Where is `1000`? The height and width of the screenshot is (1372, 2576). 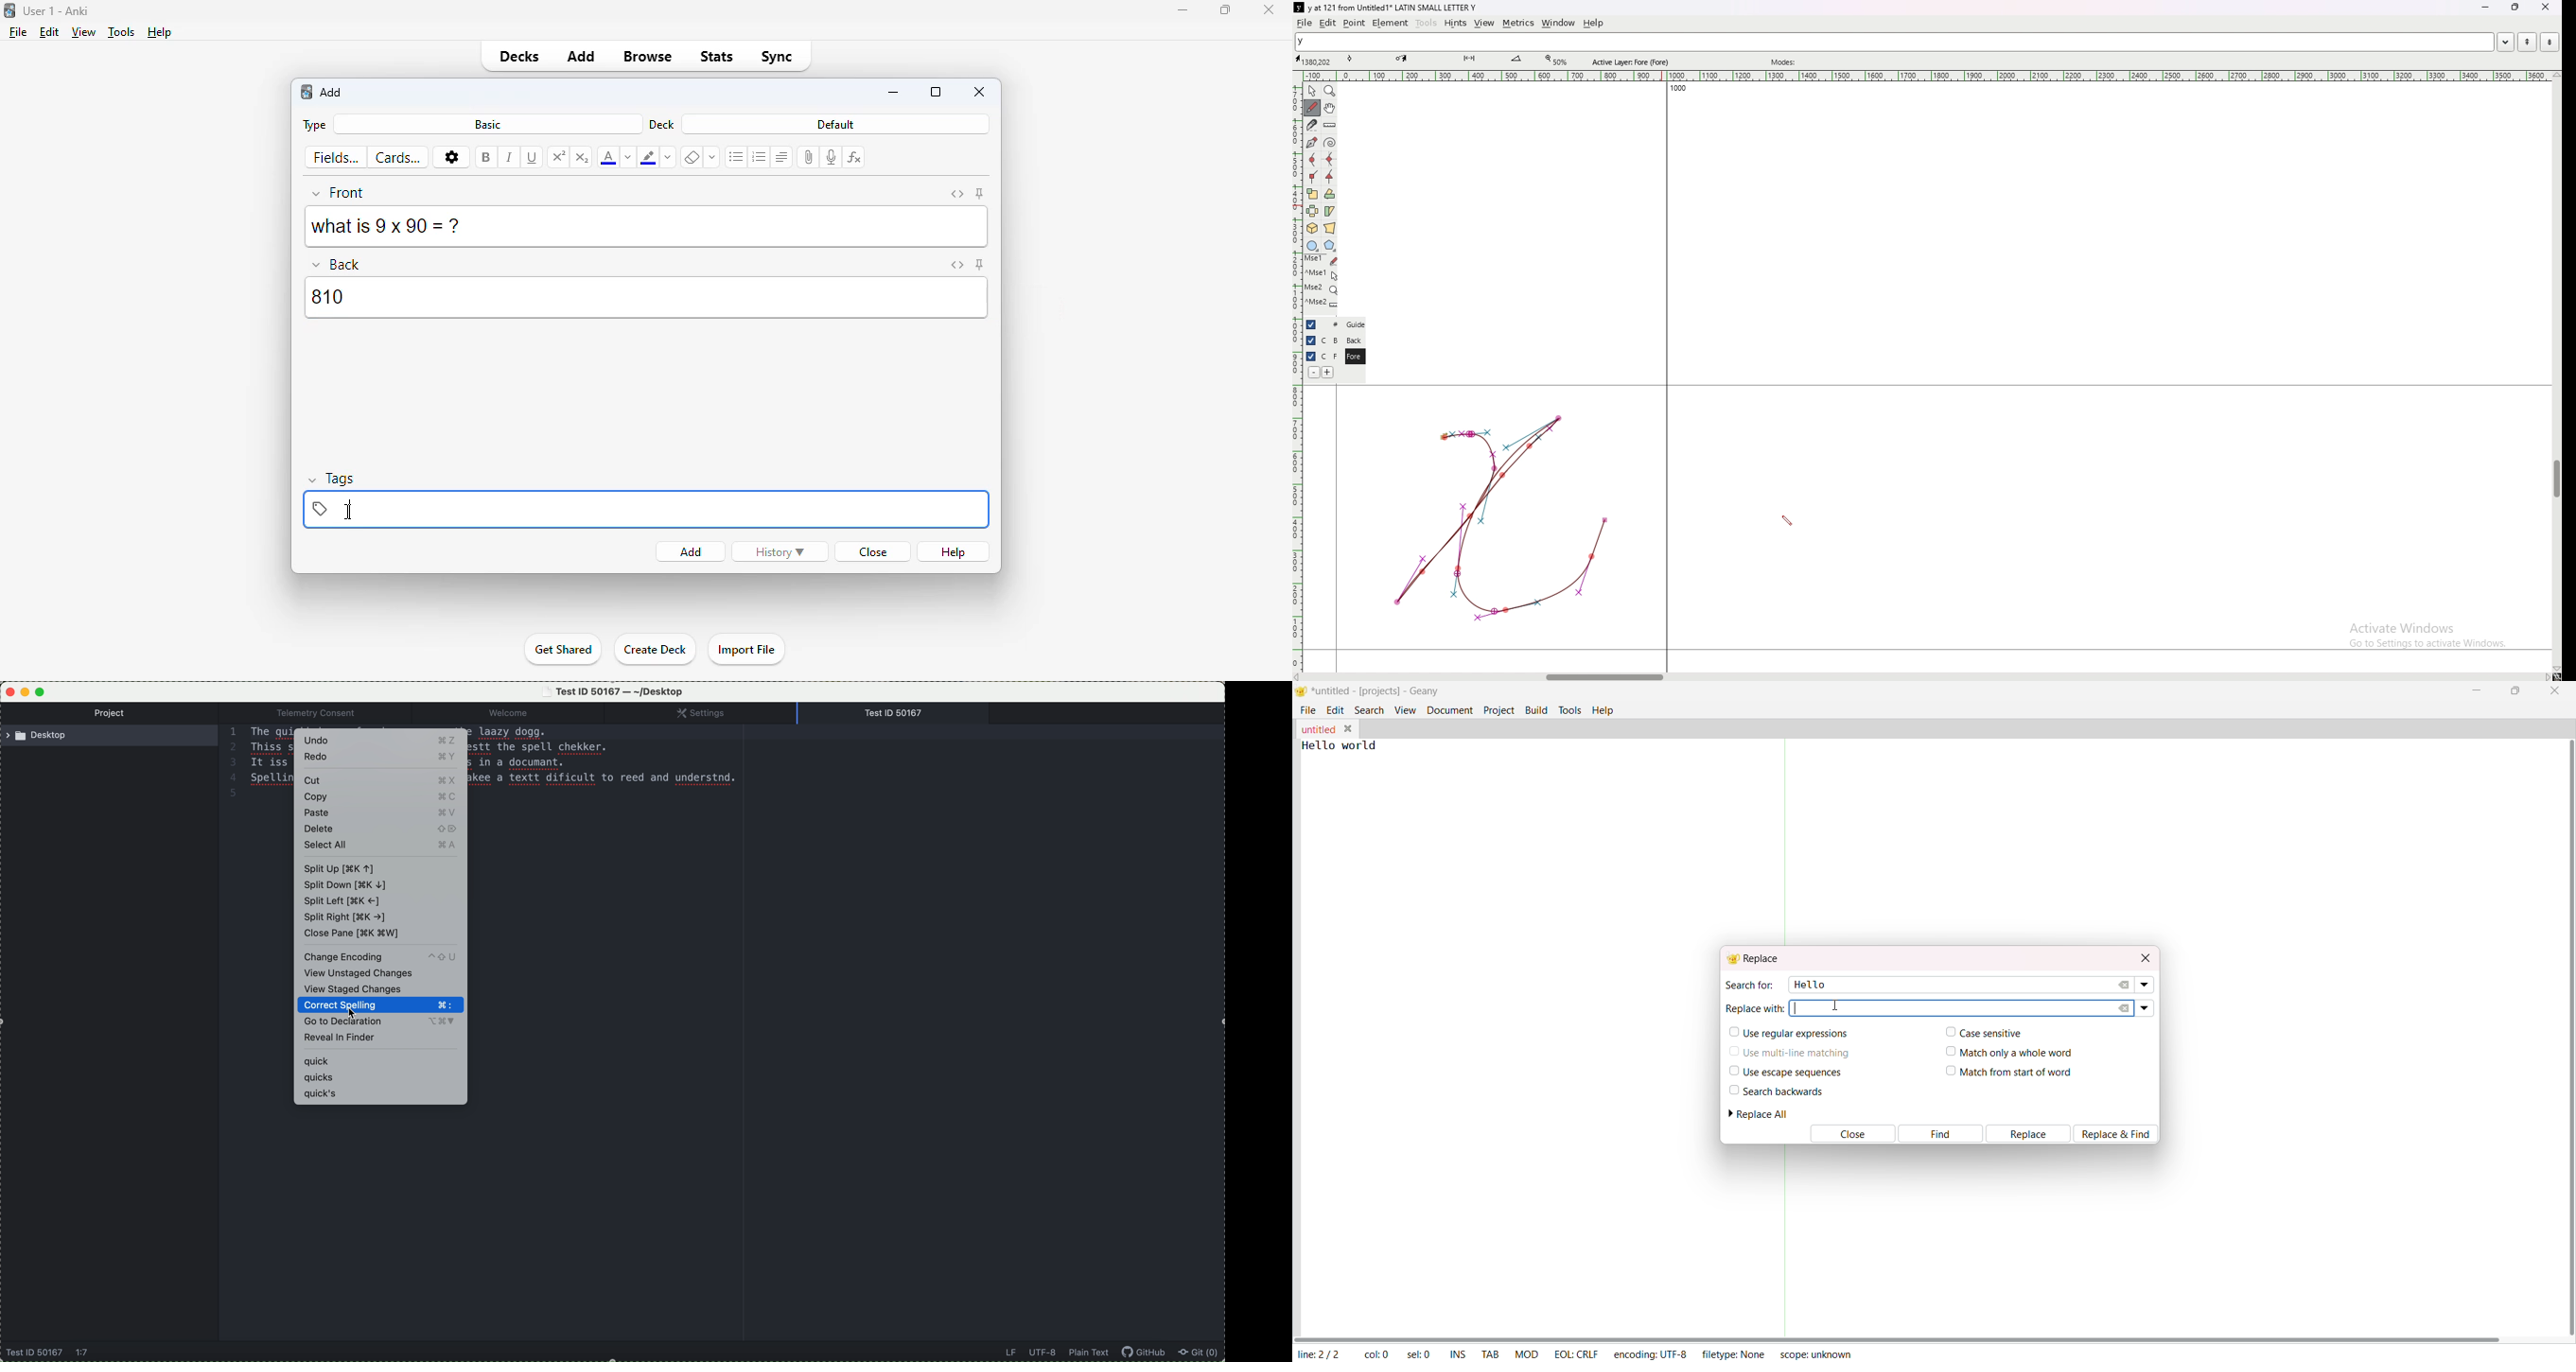 1000 is located at coordinates (1675, 90).